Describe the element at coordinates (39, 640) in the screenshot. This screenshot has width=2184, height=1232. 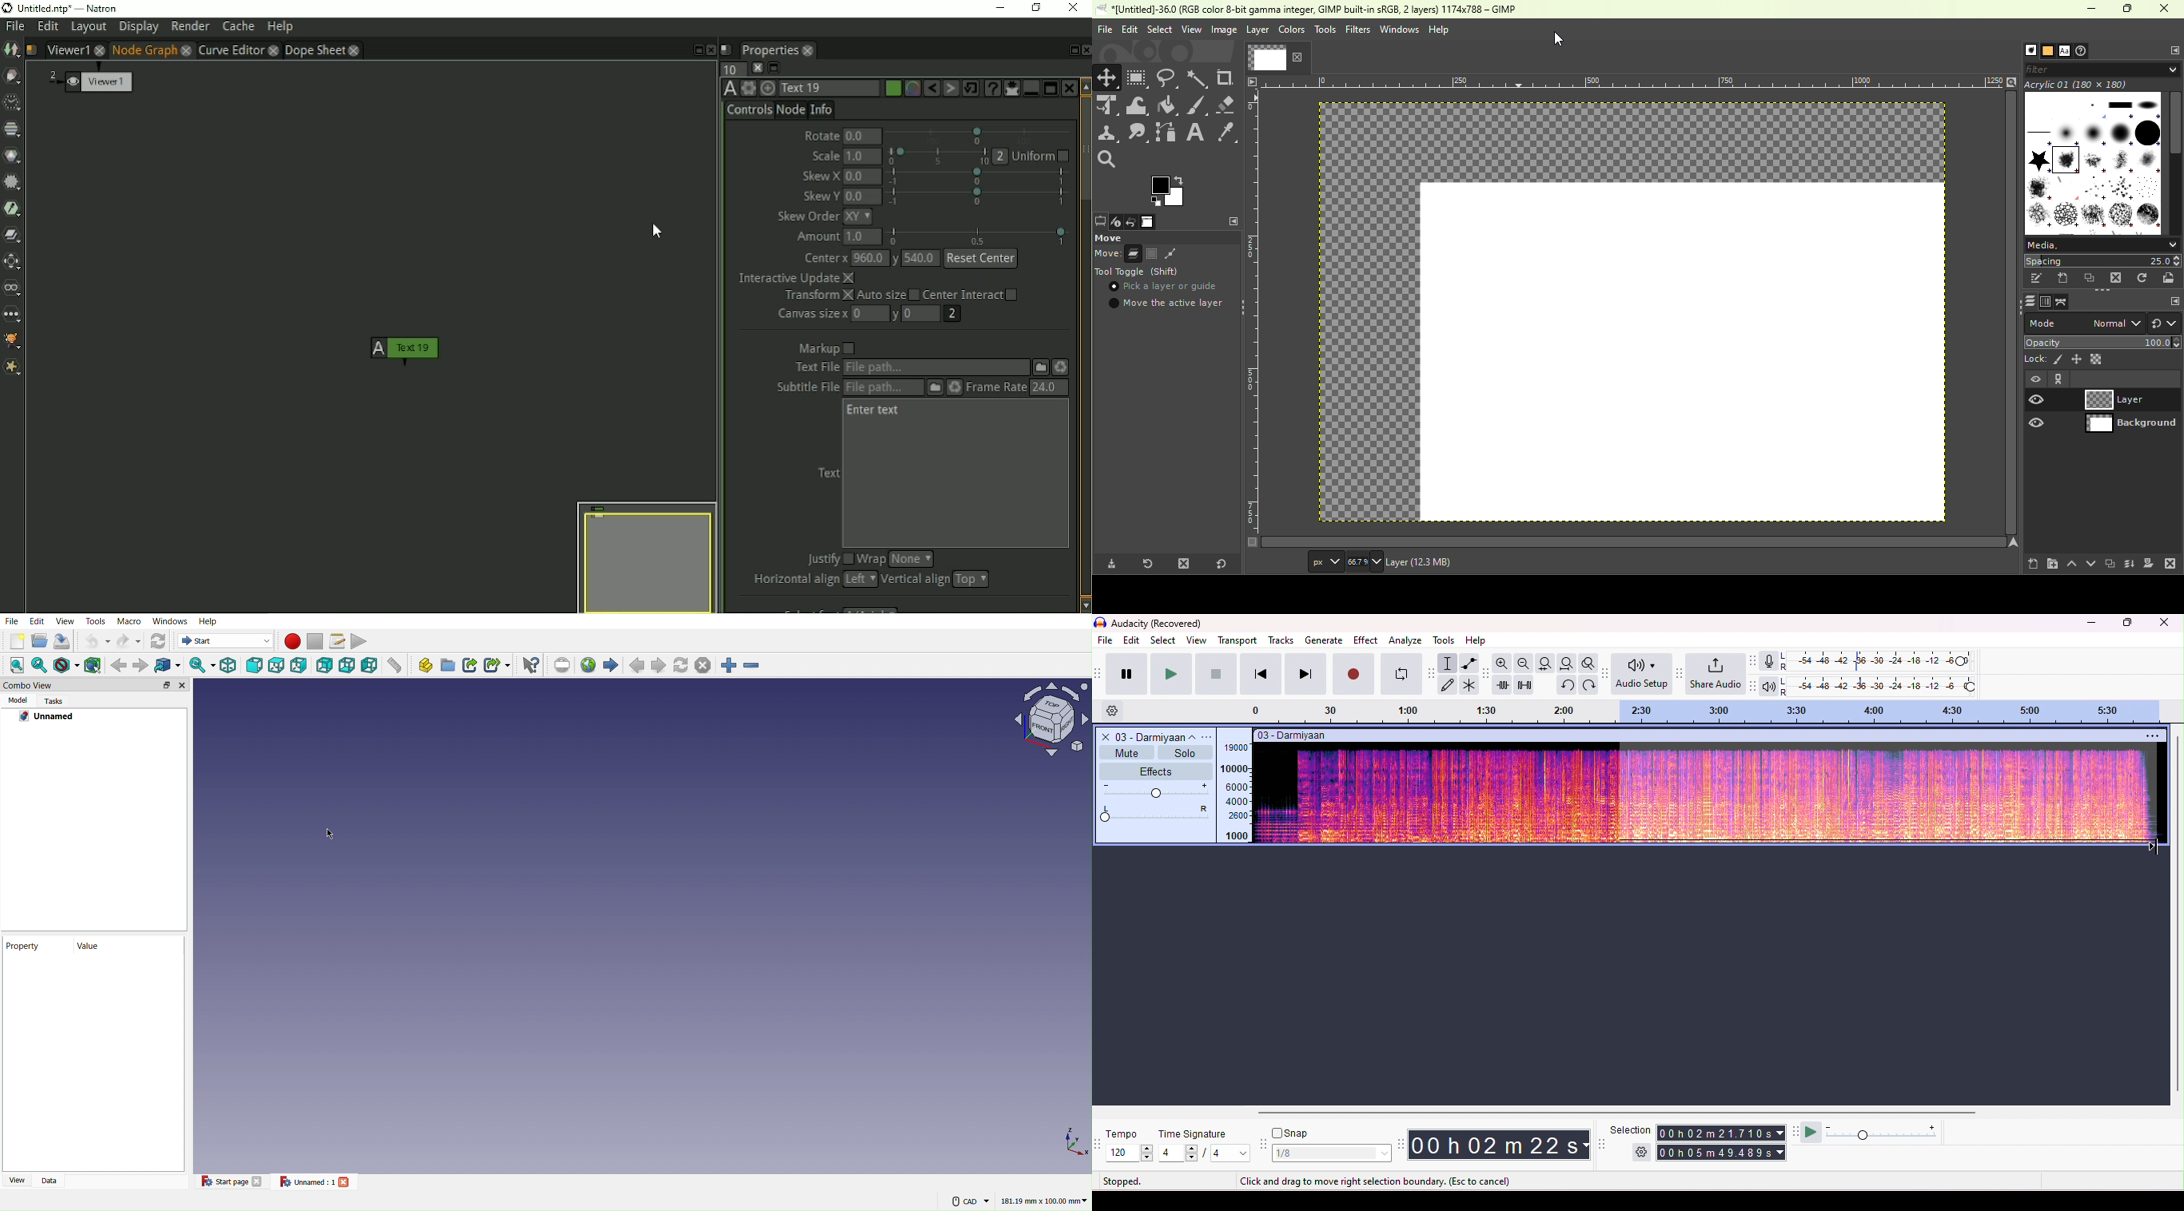
I see `Open a document` at that location.